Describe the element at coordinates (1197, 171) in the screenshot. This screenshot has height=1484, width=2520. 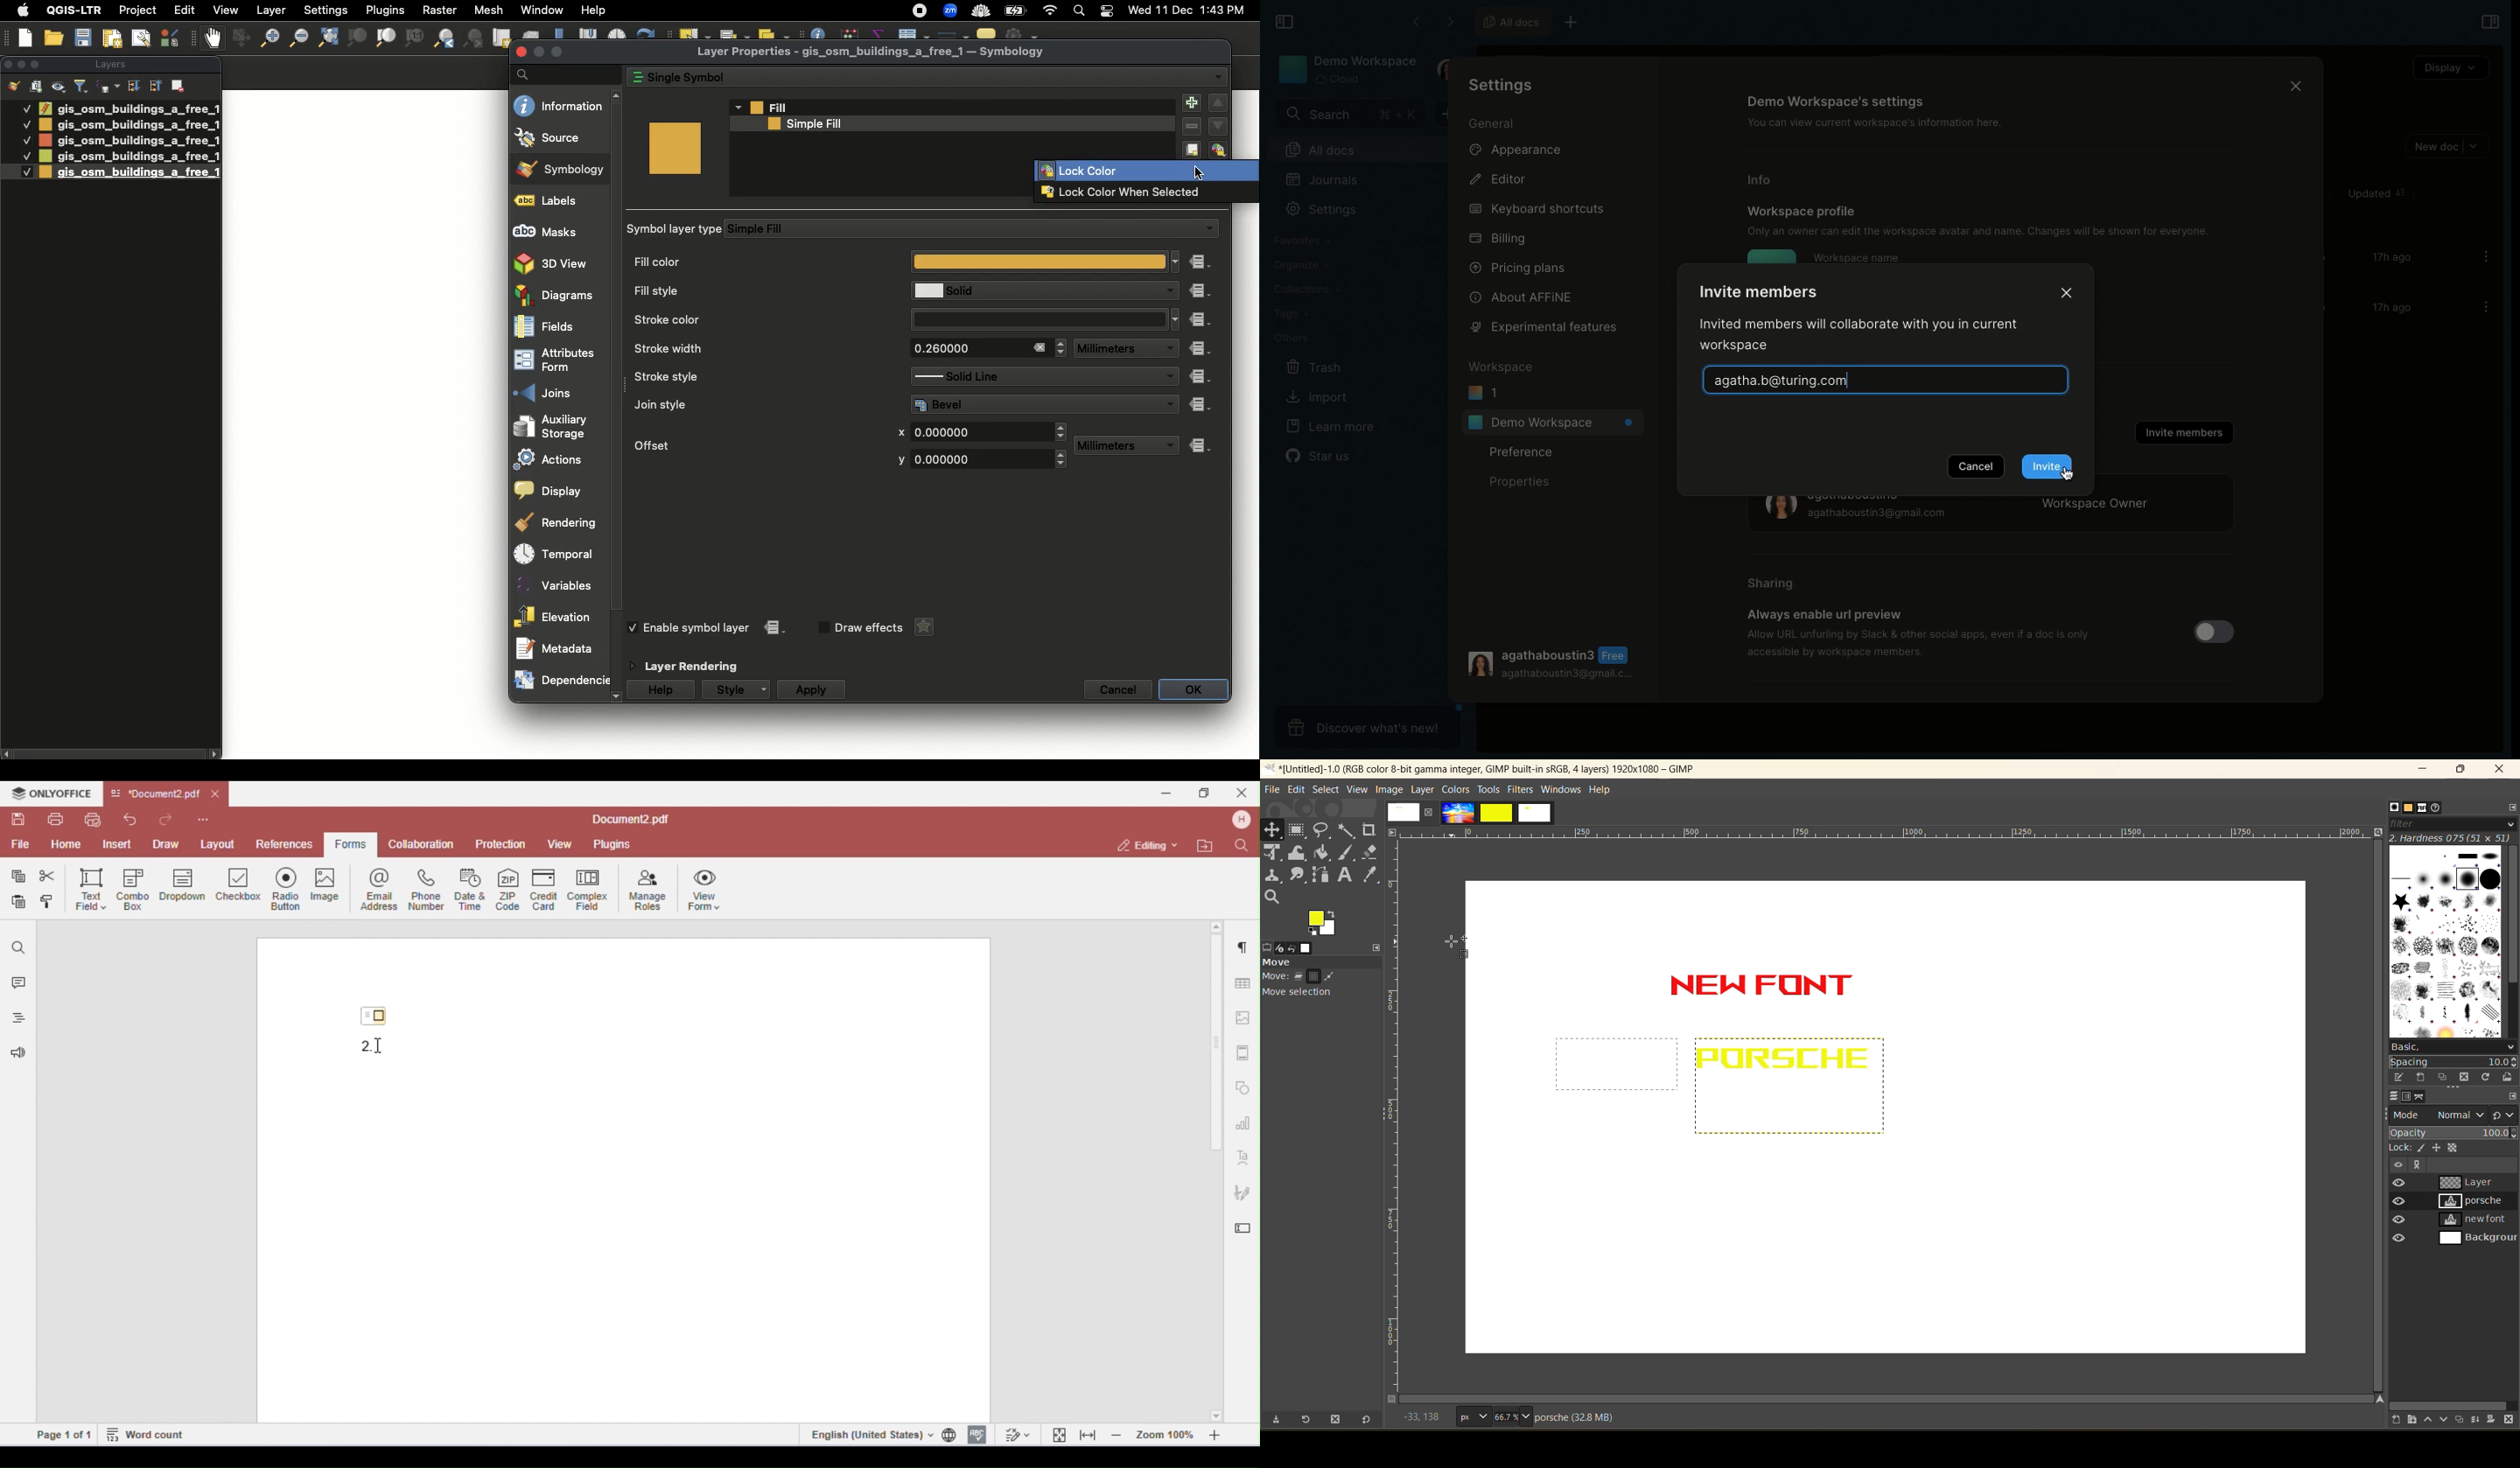
I see `Cursor` at that location.